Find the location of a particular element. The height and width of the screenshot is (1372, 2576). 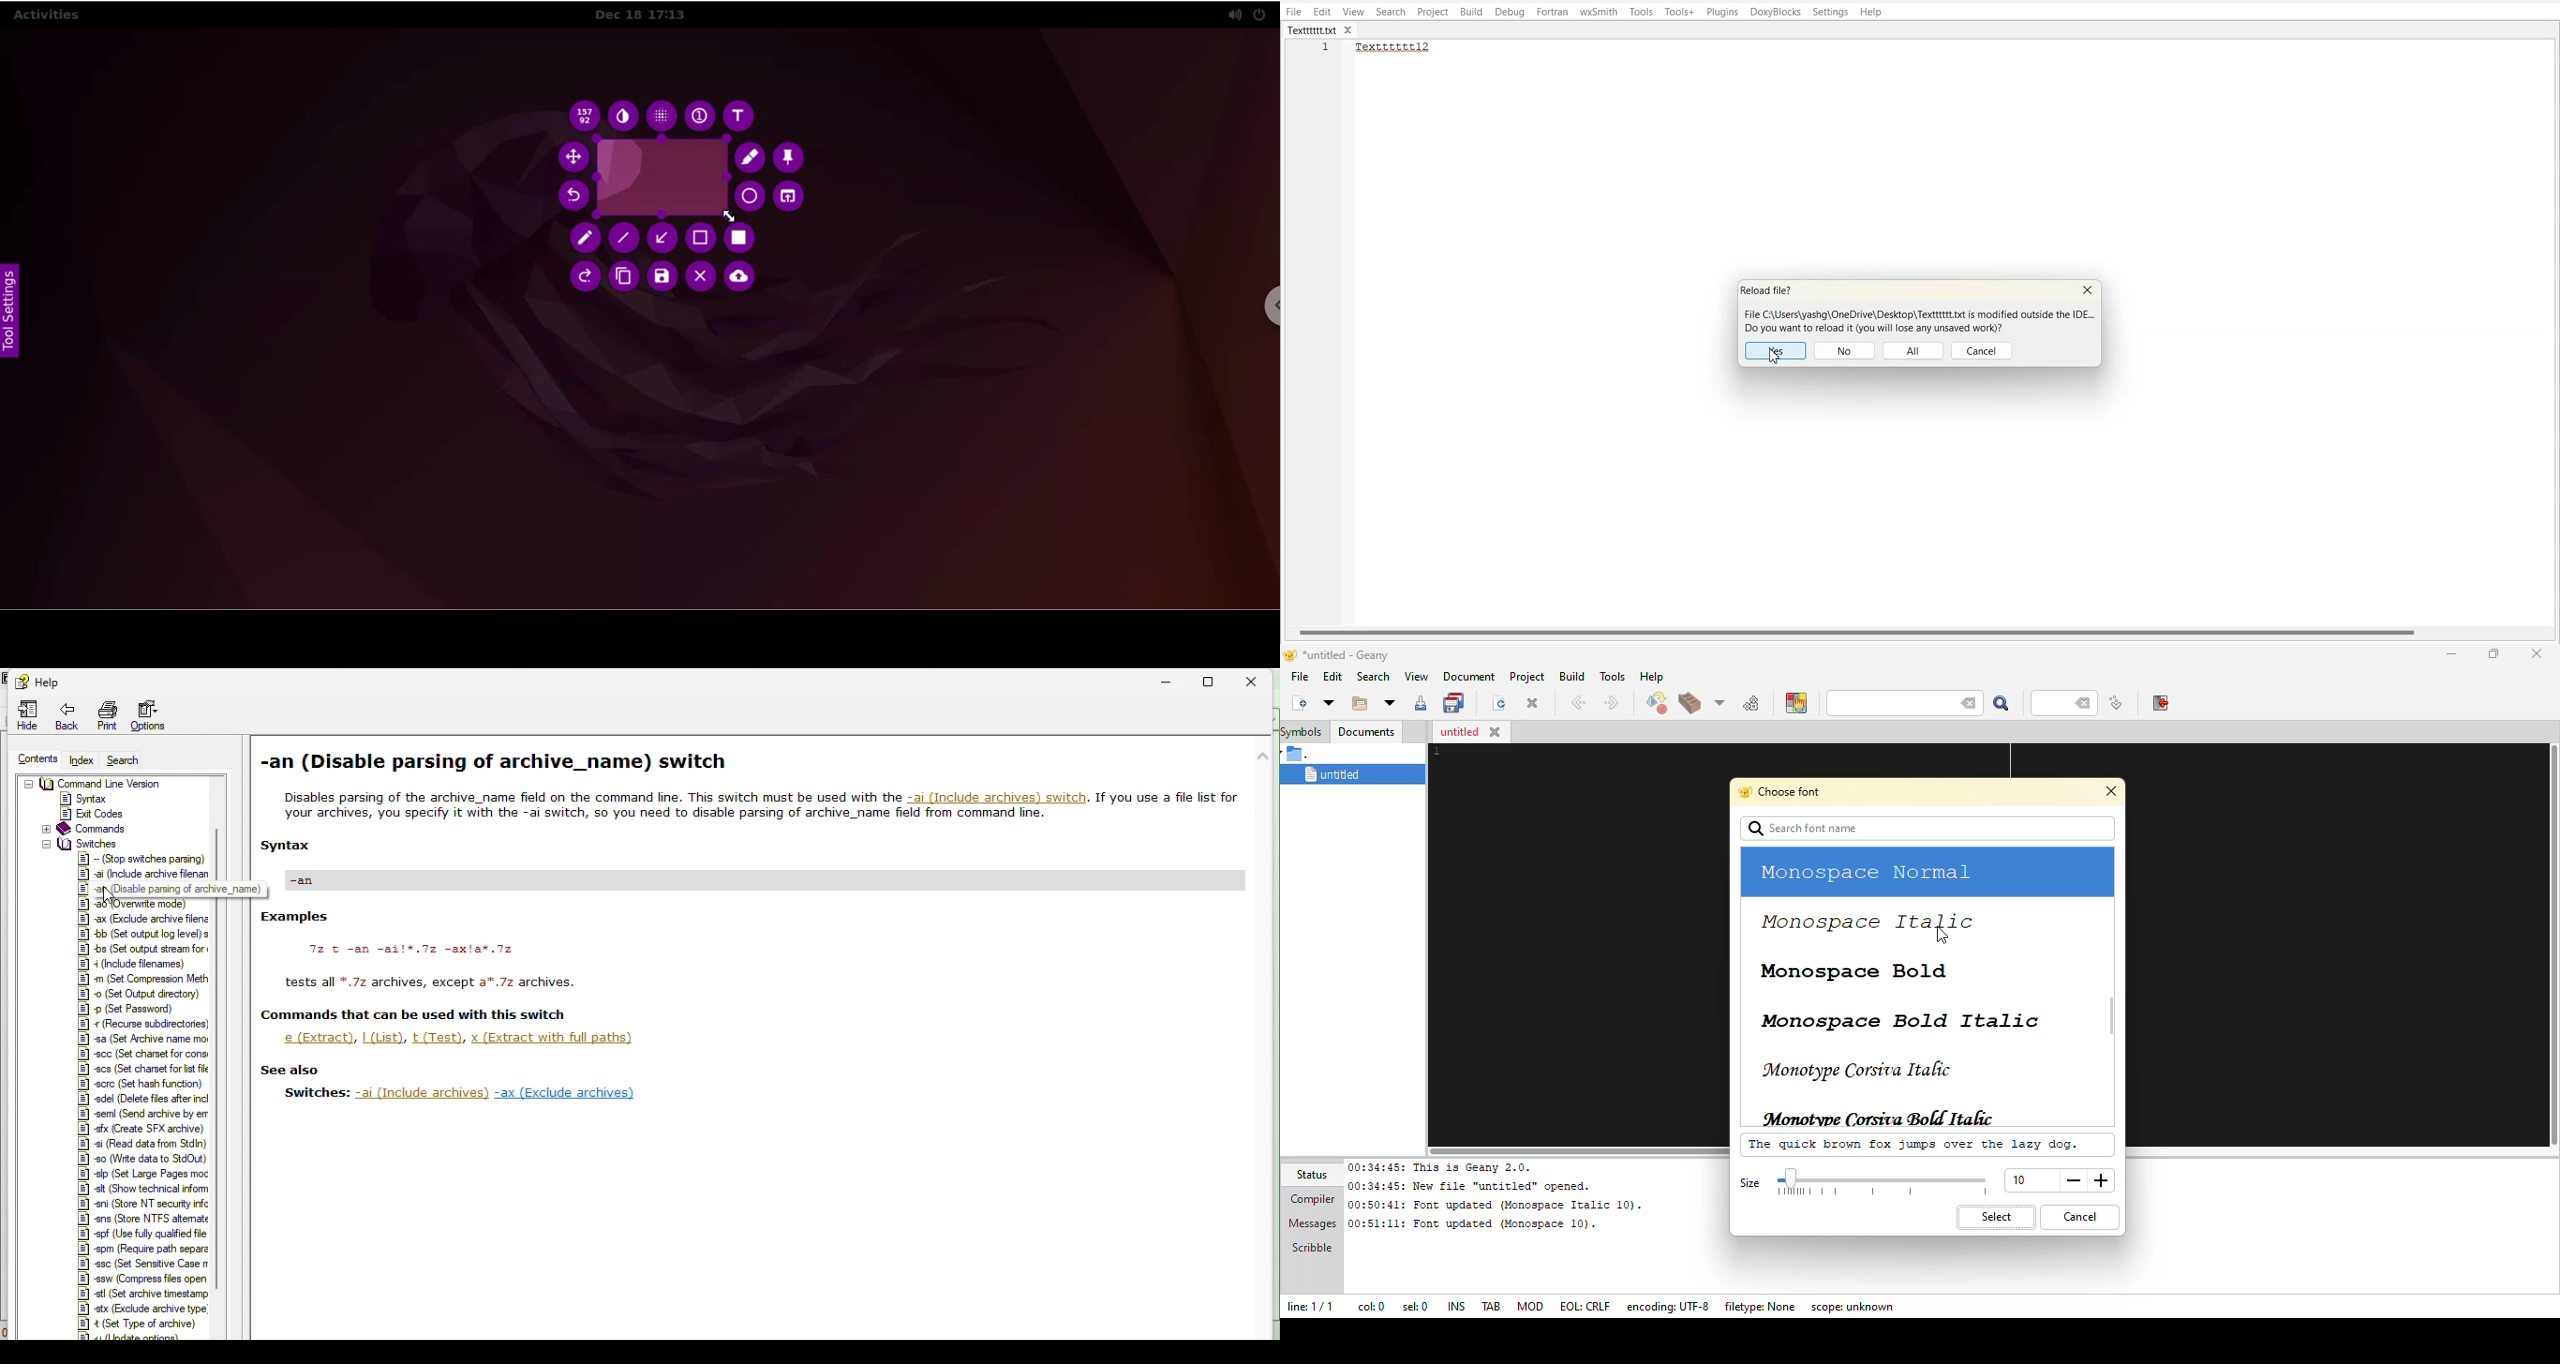

compiler is located at coordinates (1312, 1200).